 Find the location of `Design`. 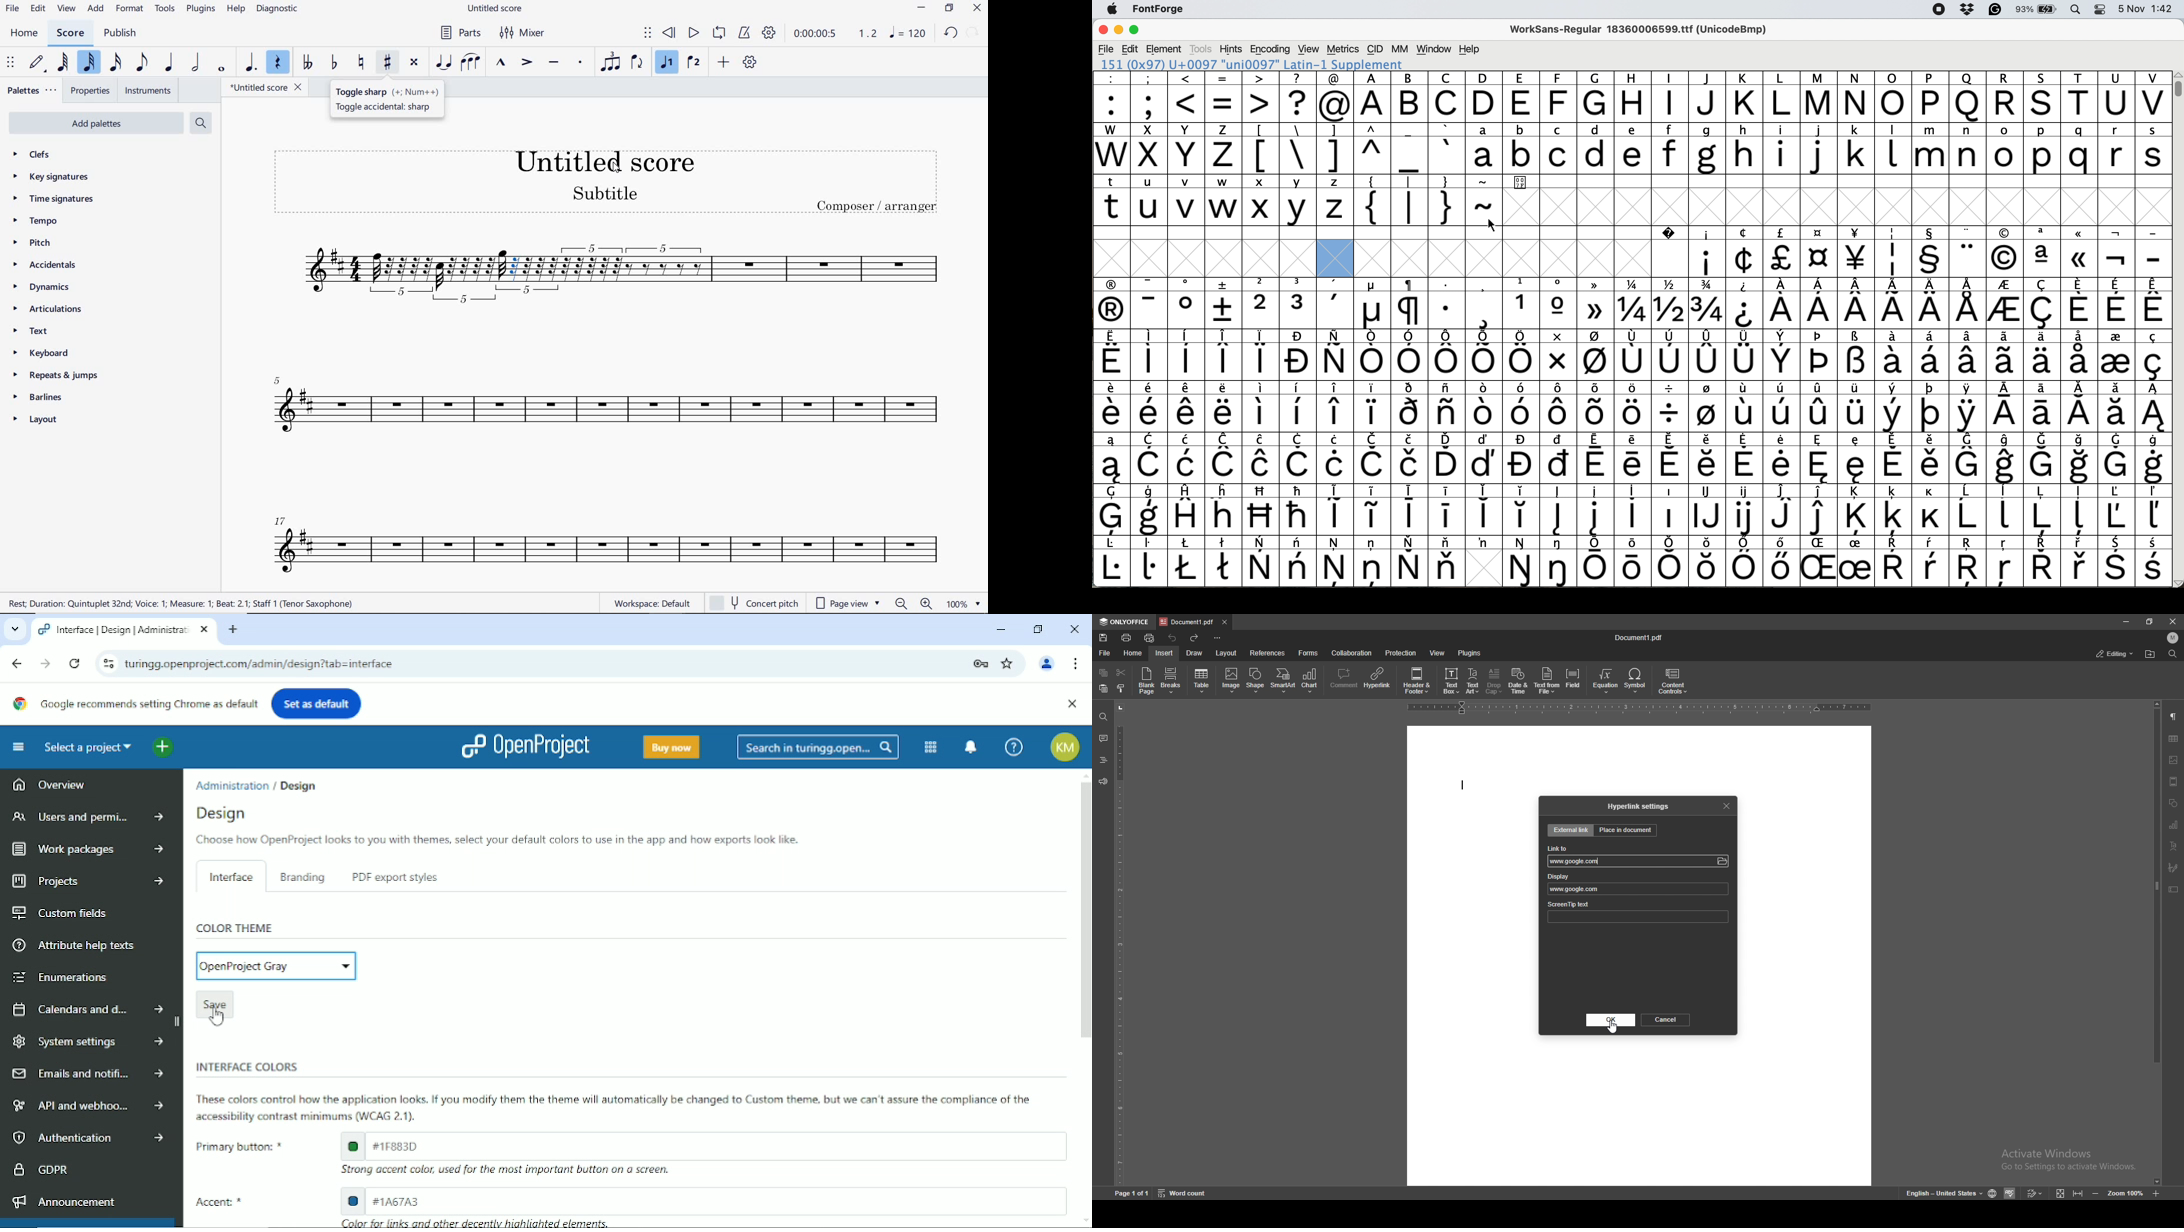

Design is located at coordinates (226, 813).